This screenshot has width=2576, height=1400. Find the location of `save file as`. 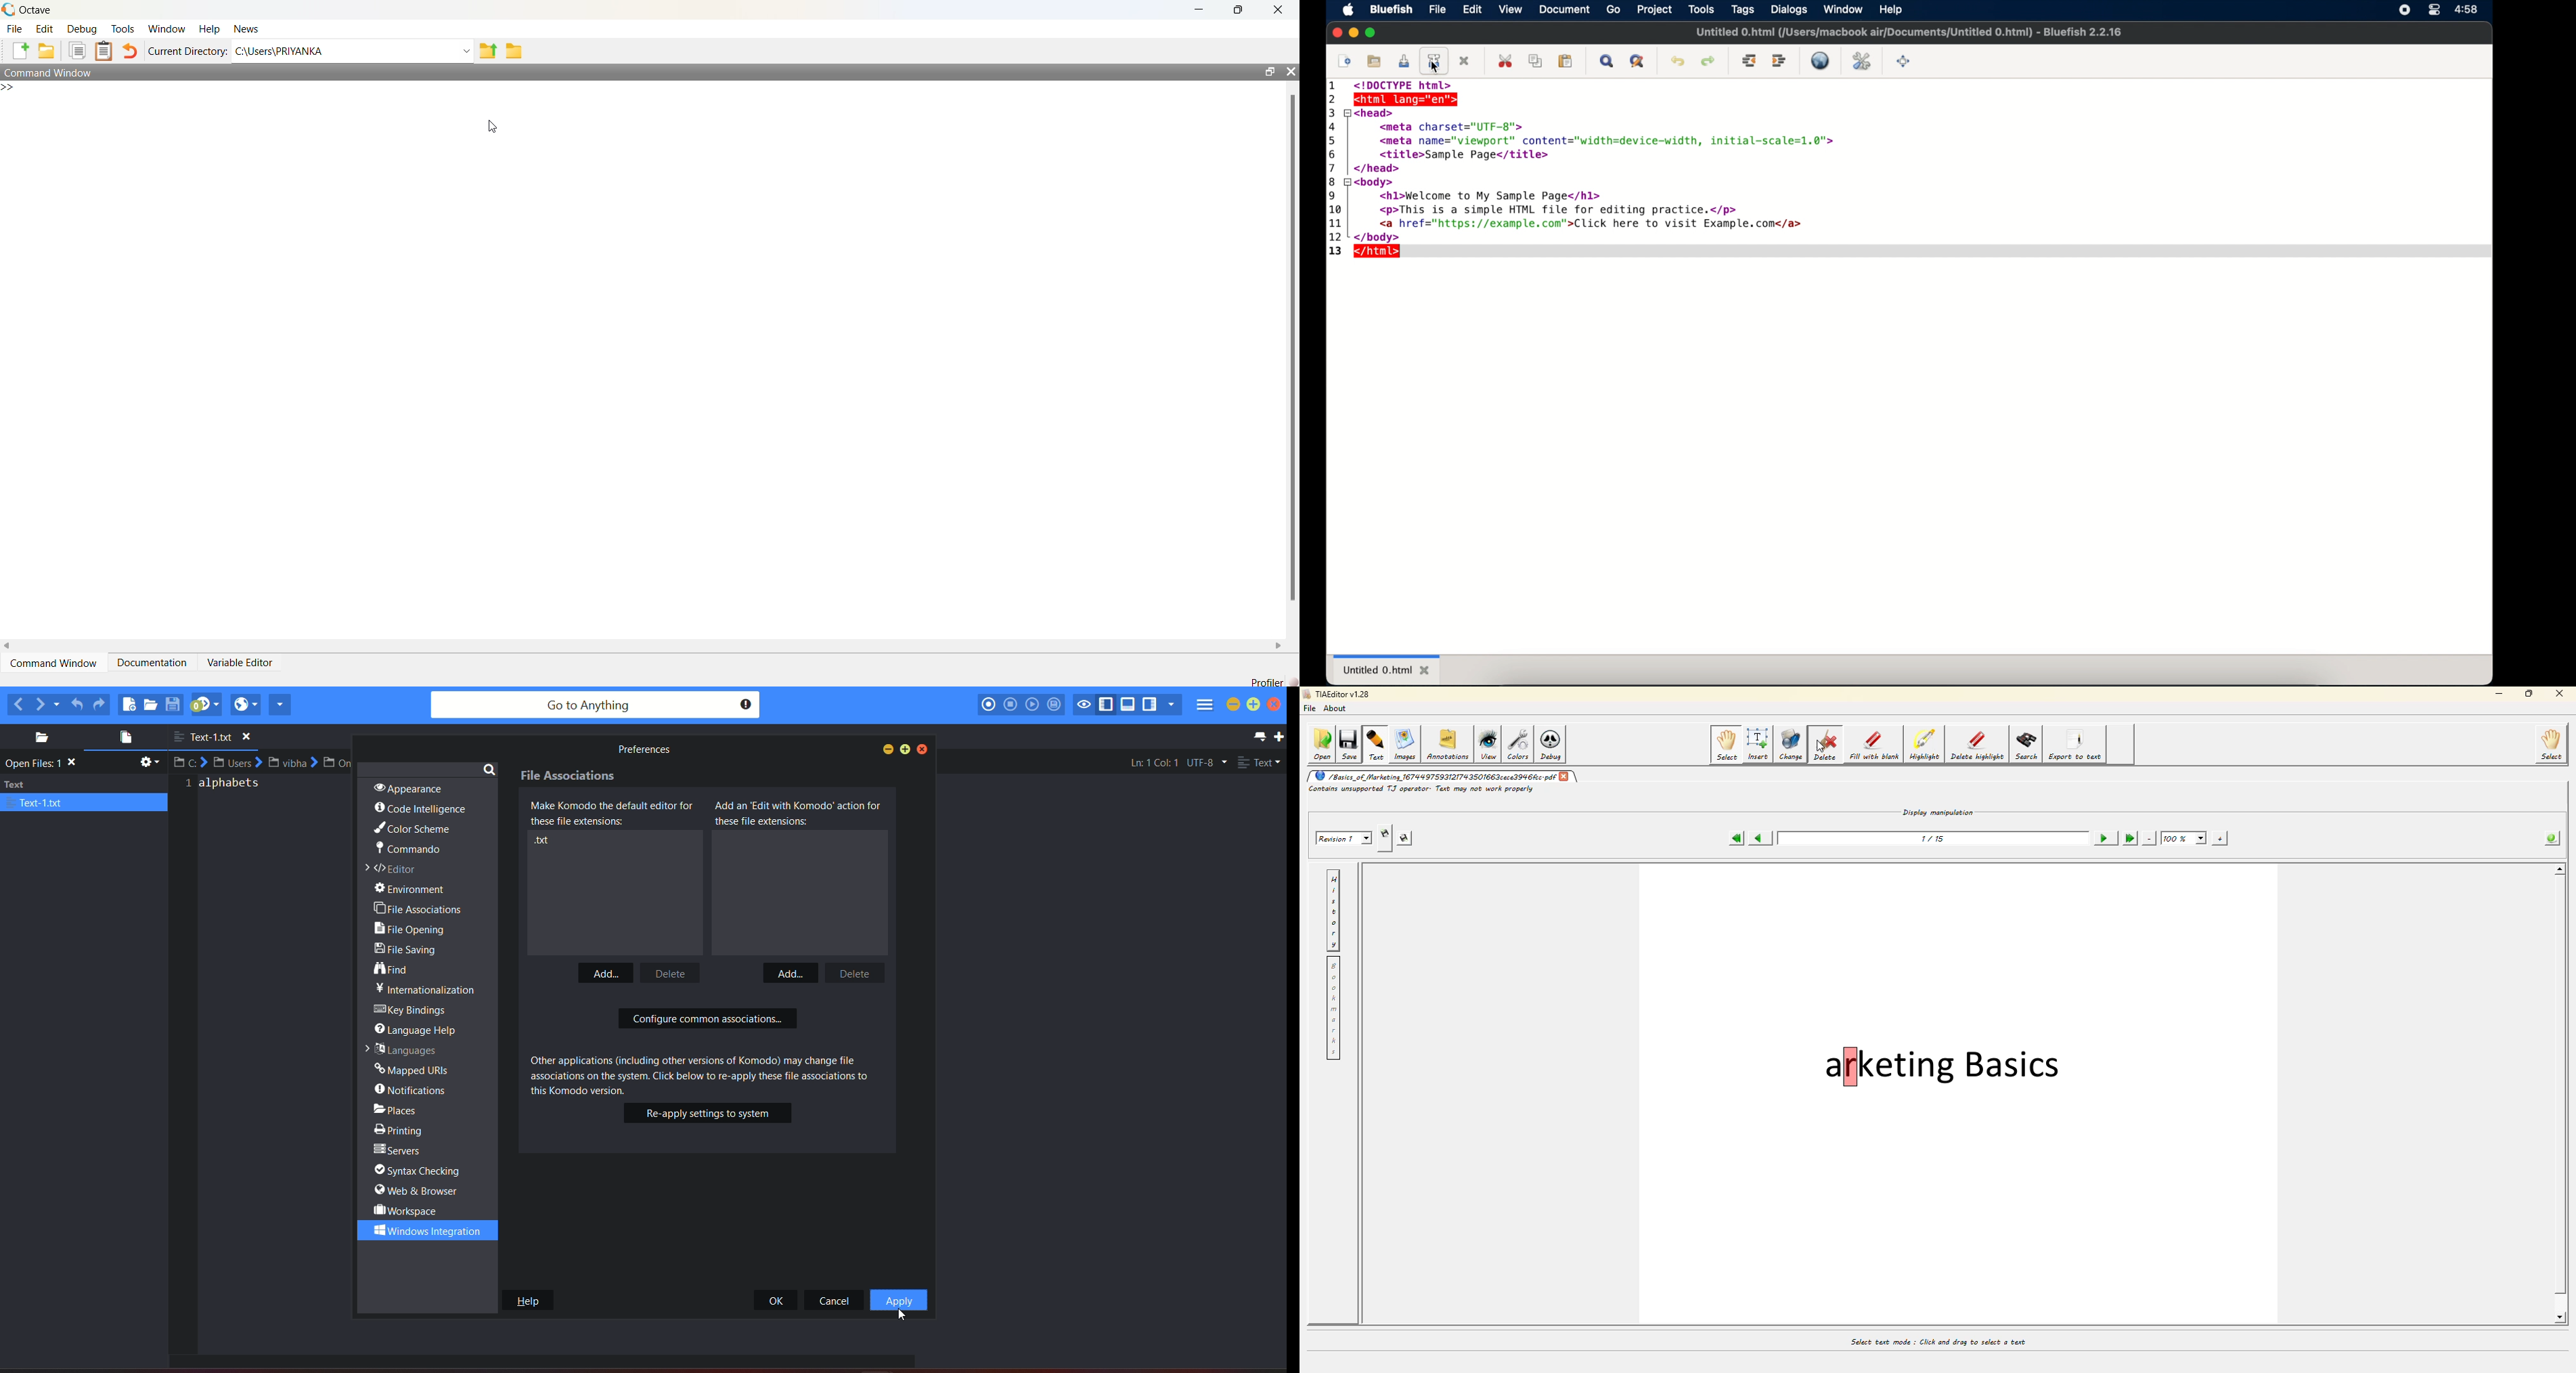

save file as is located at coordinates (1435, 60).